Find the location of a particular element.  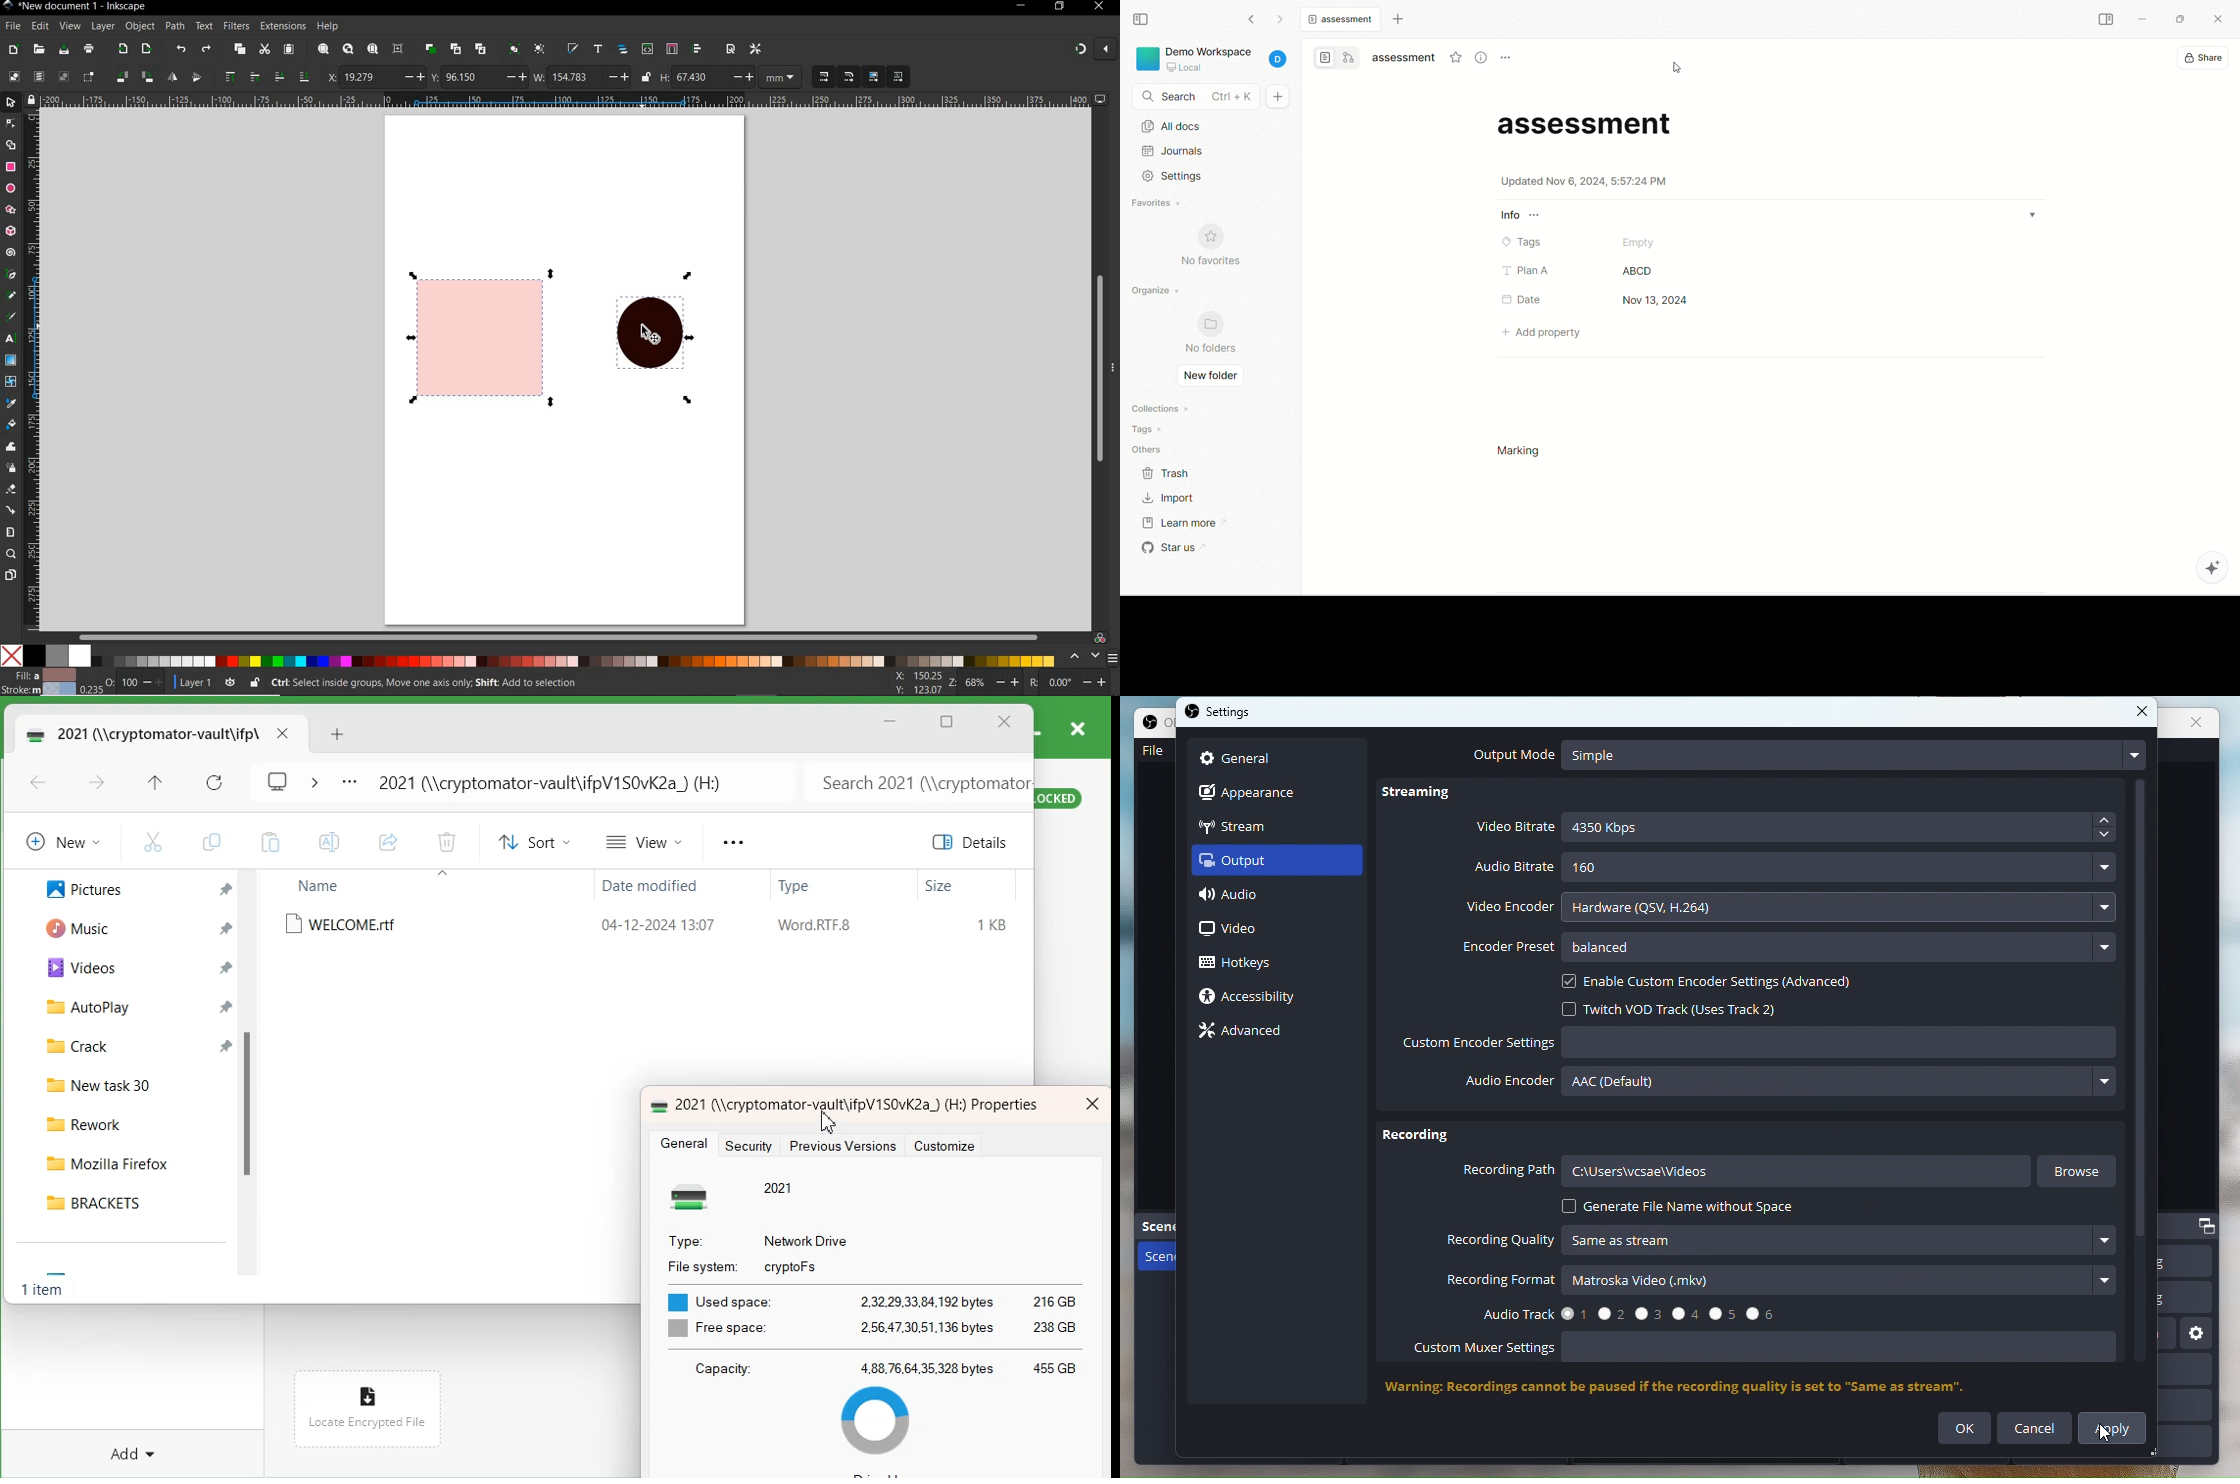

redo is located at coordinates (206, 49).